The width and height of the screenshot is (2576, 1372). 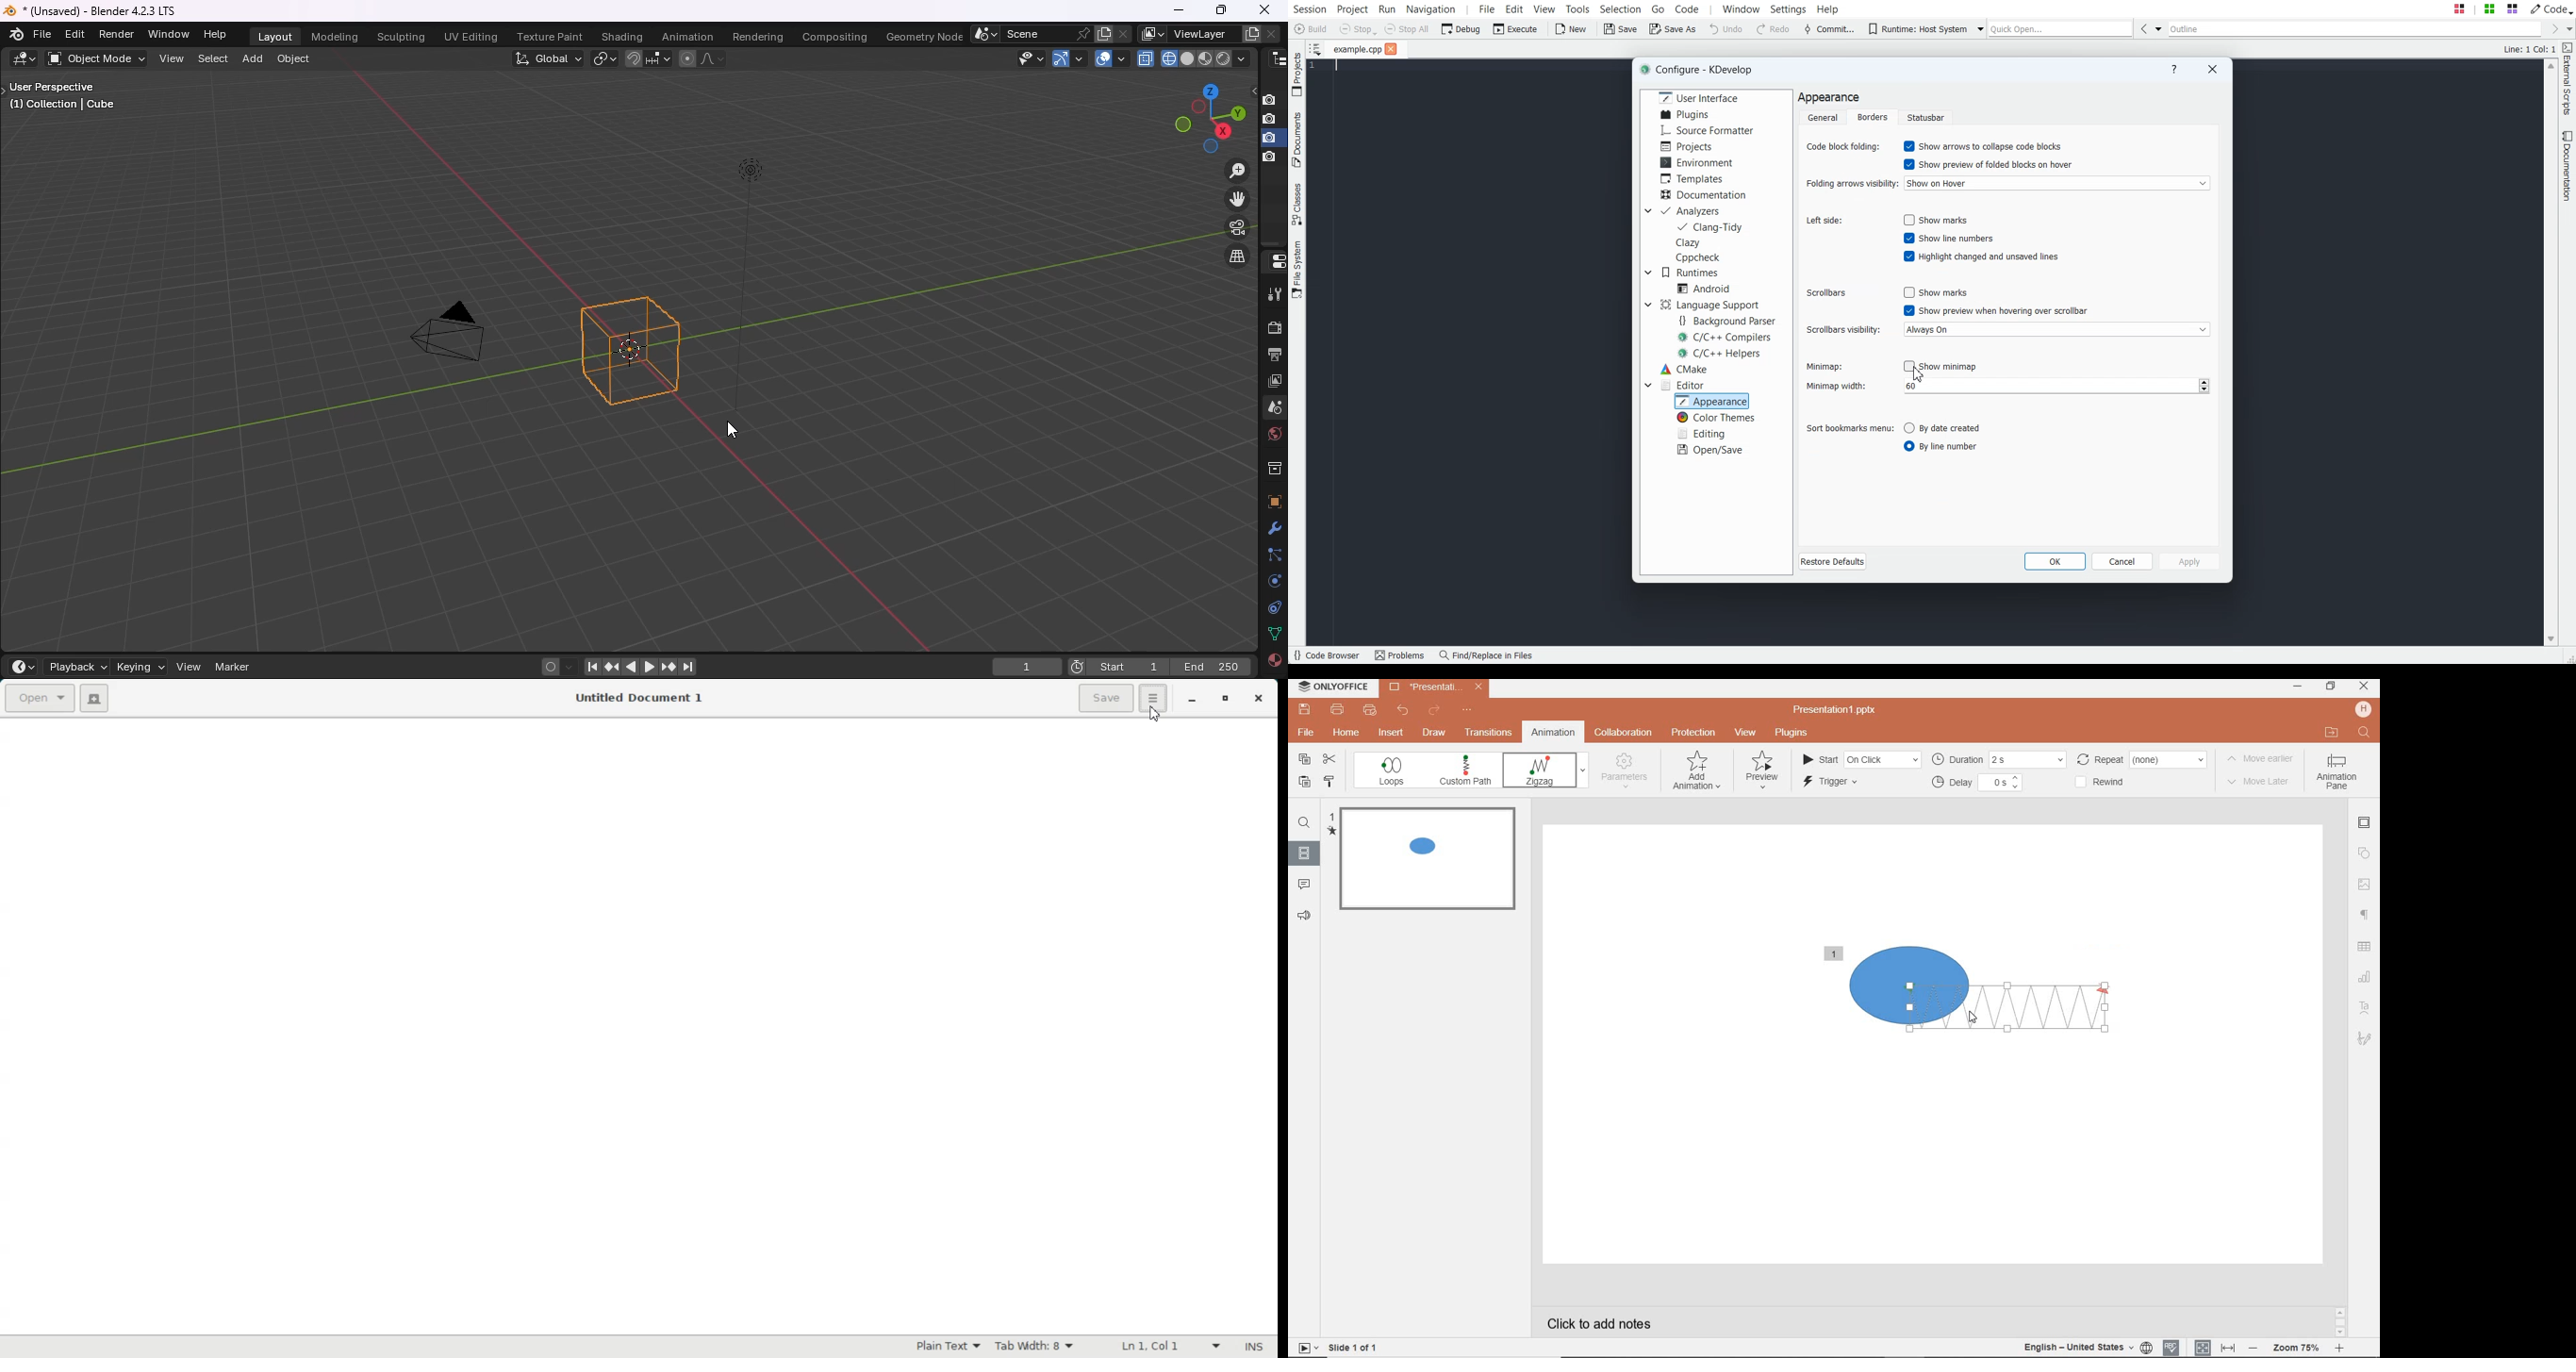 I want to click on transitions, so click(x=1488, y=734).